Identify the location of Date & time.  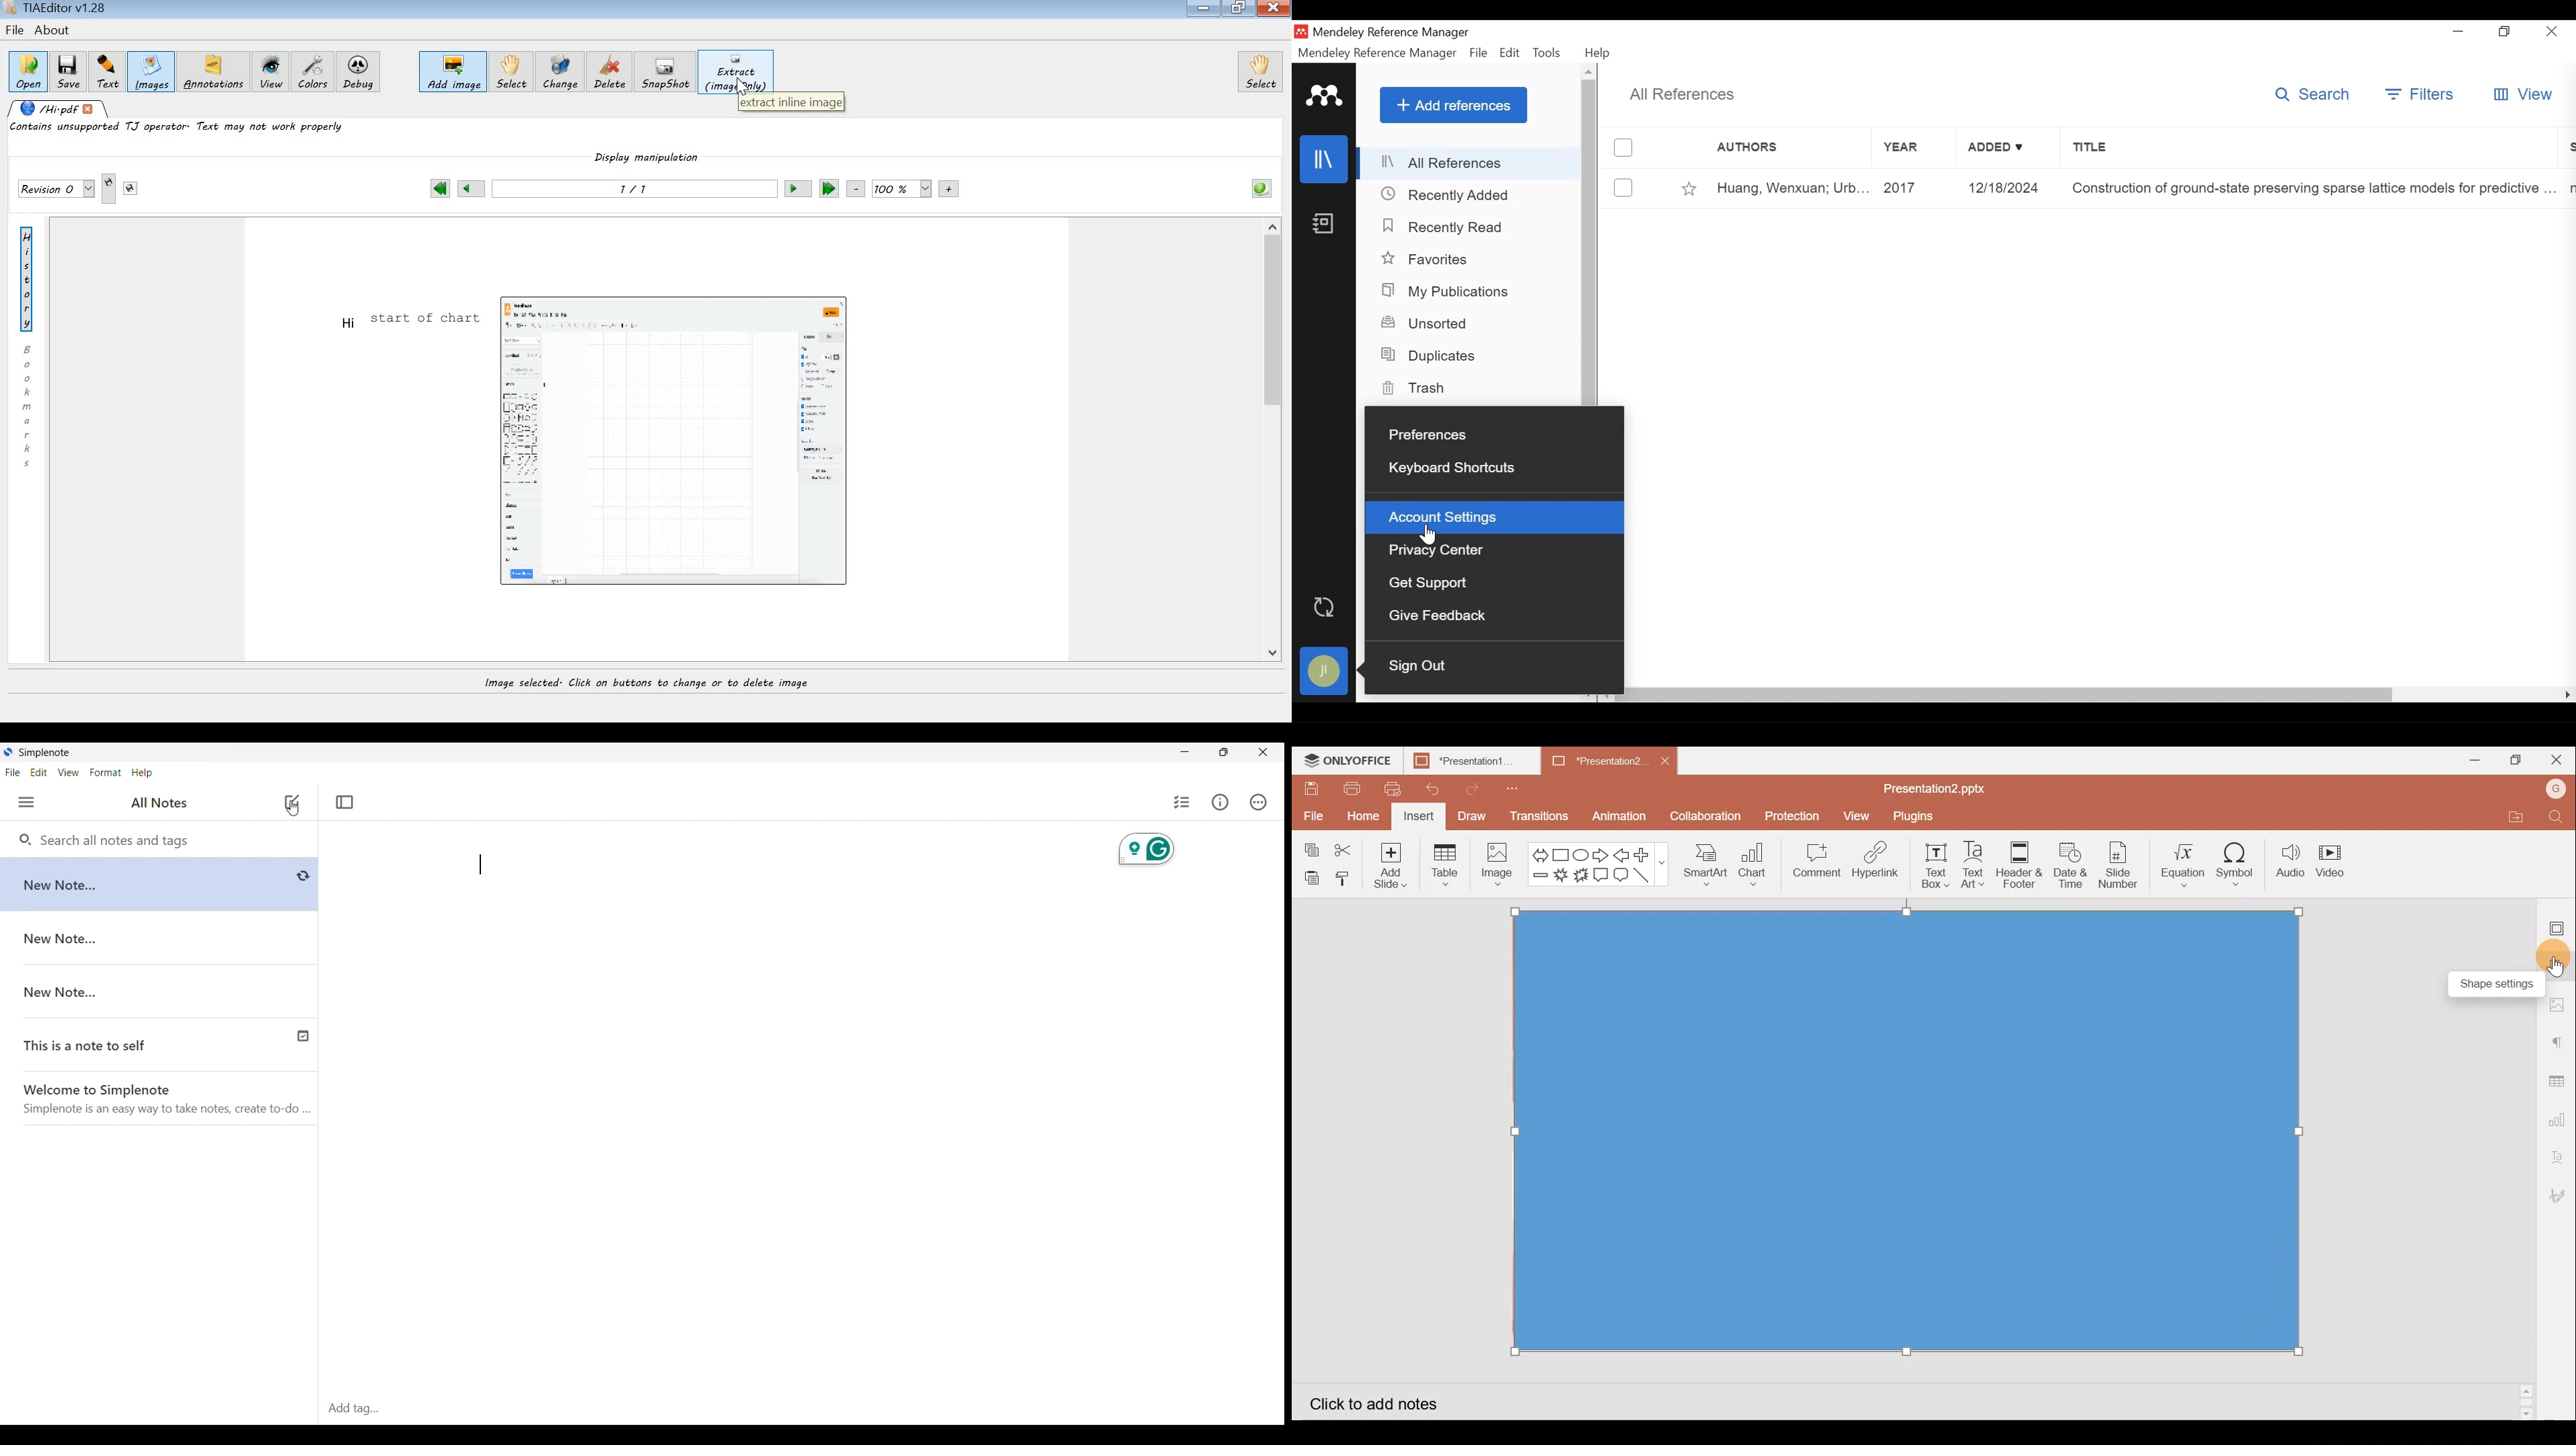
(2070, 864).